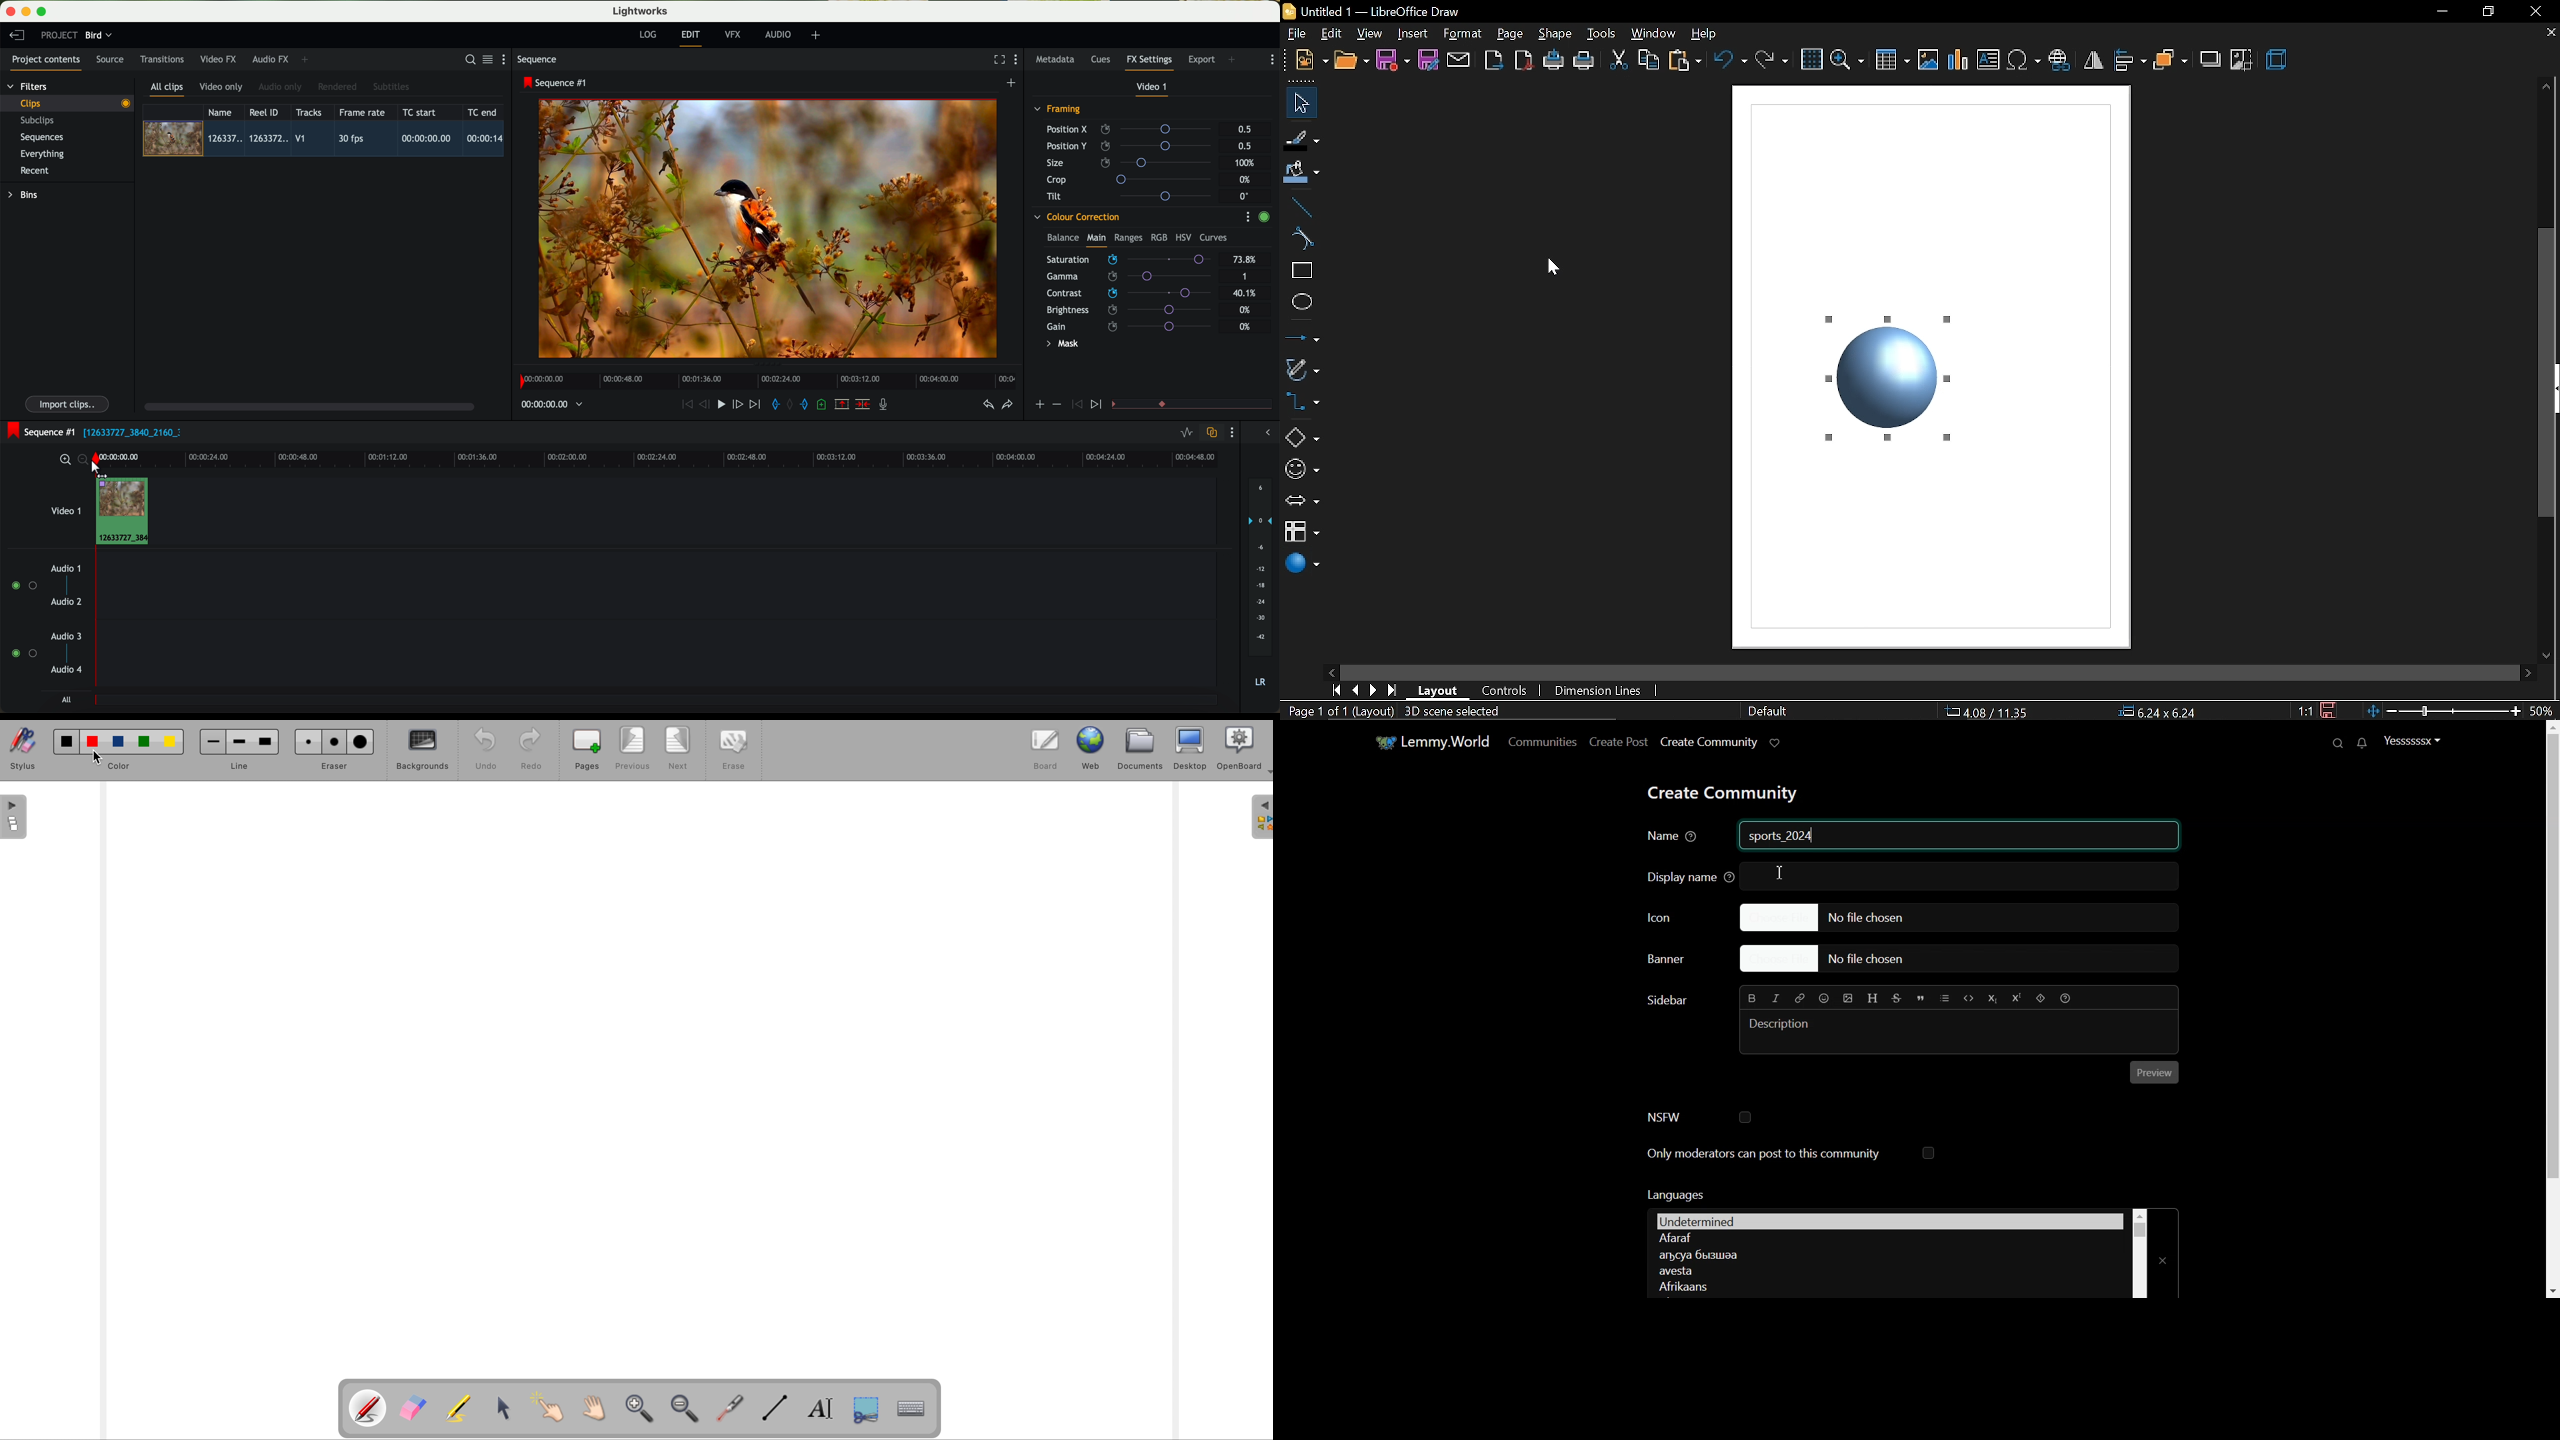 The width and height of the screenshot is (2576, 1456). I want to click on curves and polygons, so click(1302, 367).